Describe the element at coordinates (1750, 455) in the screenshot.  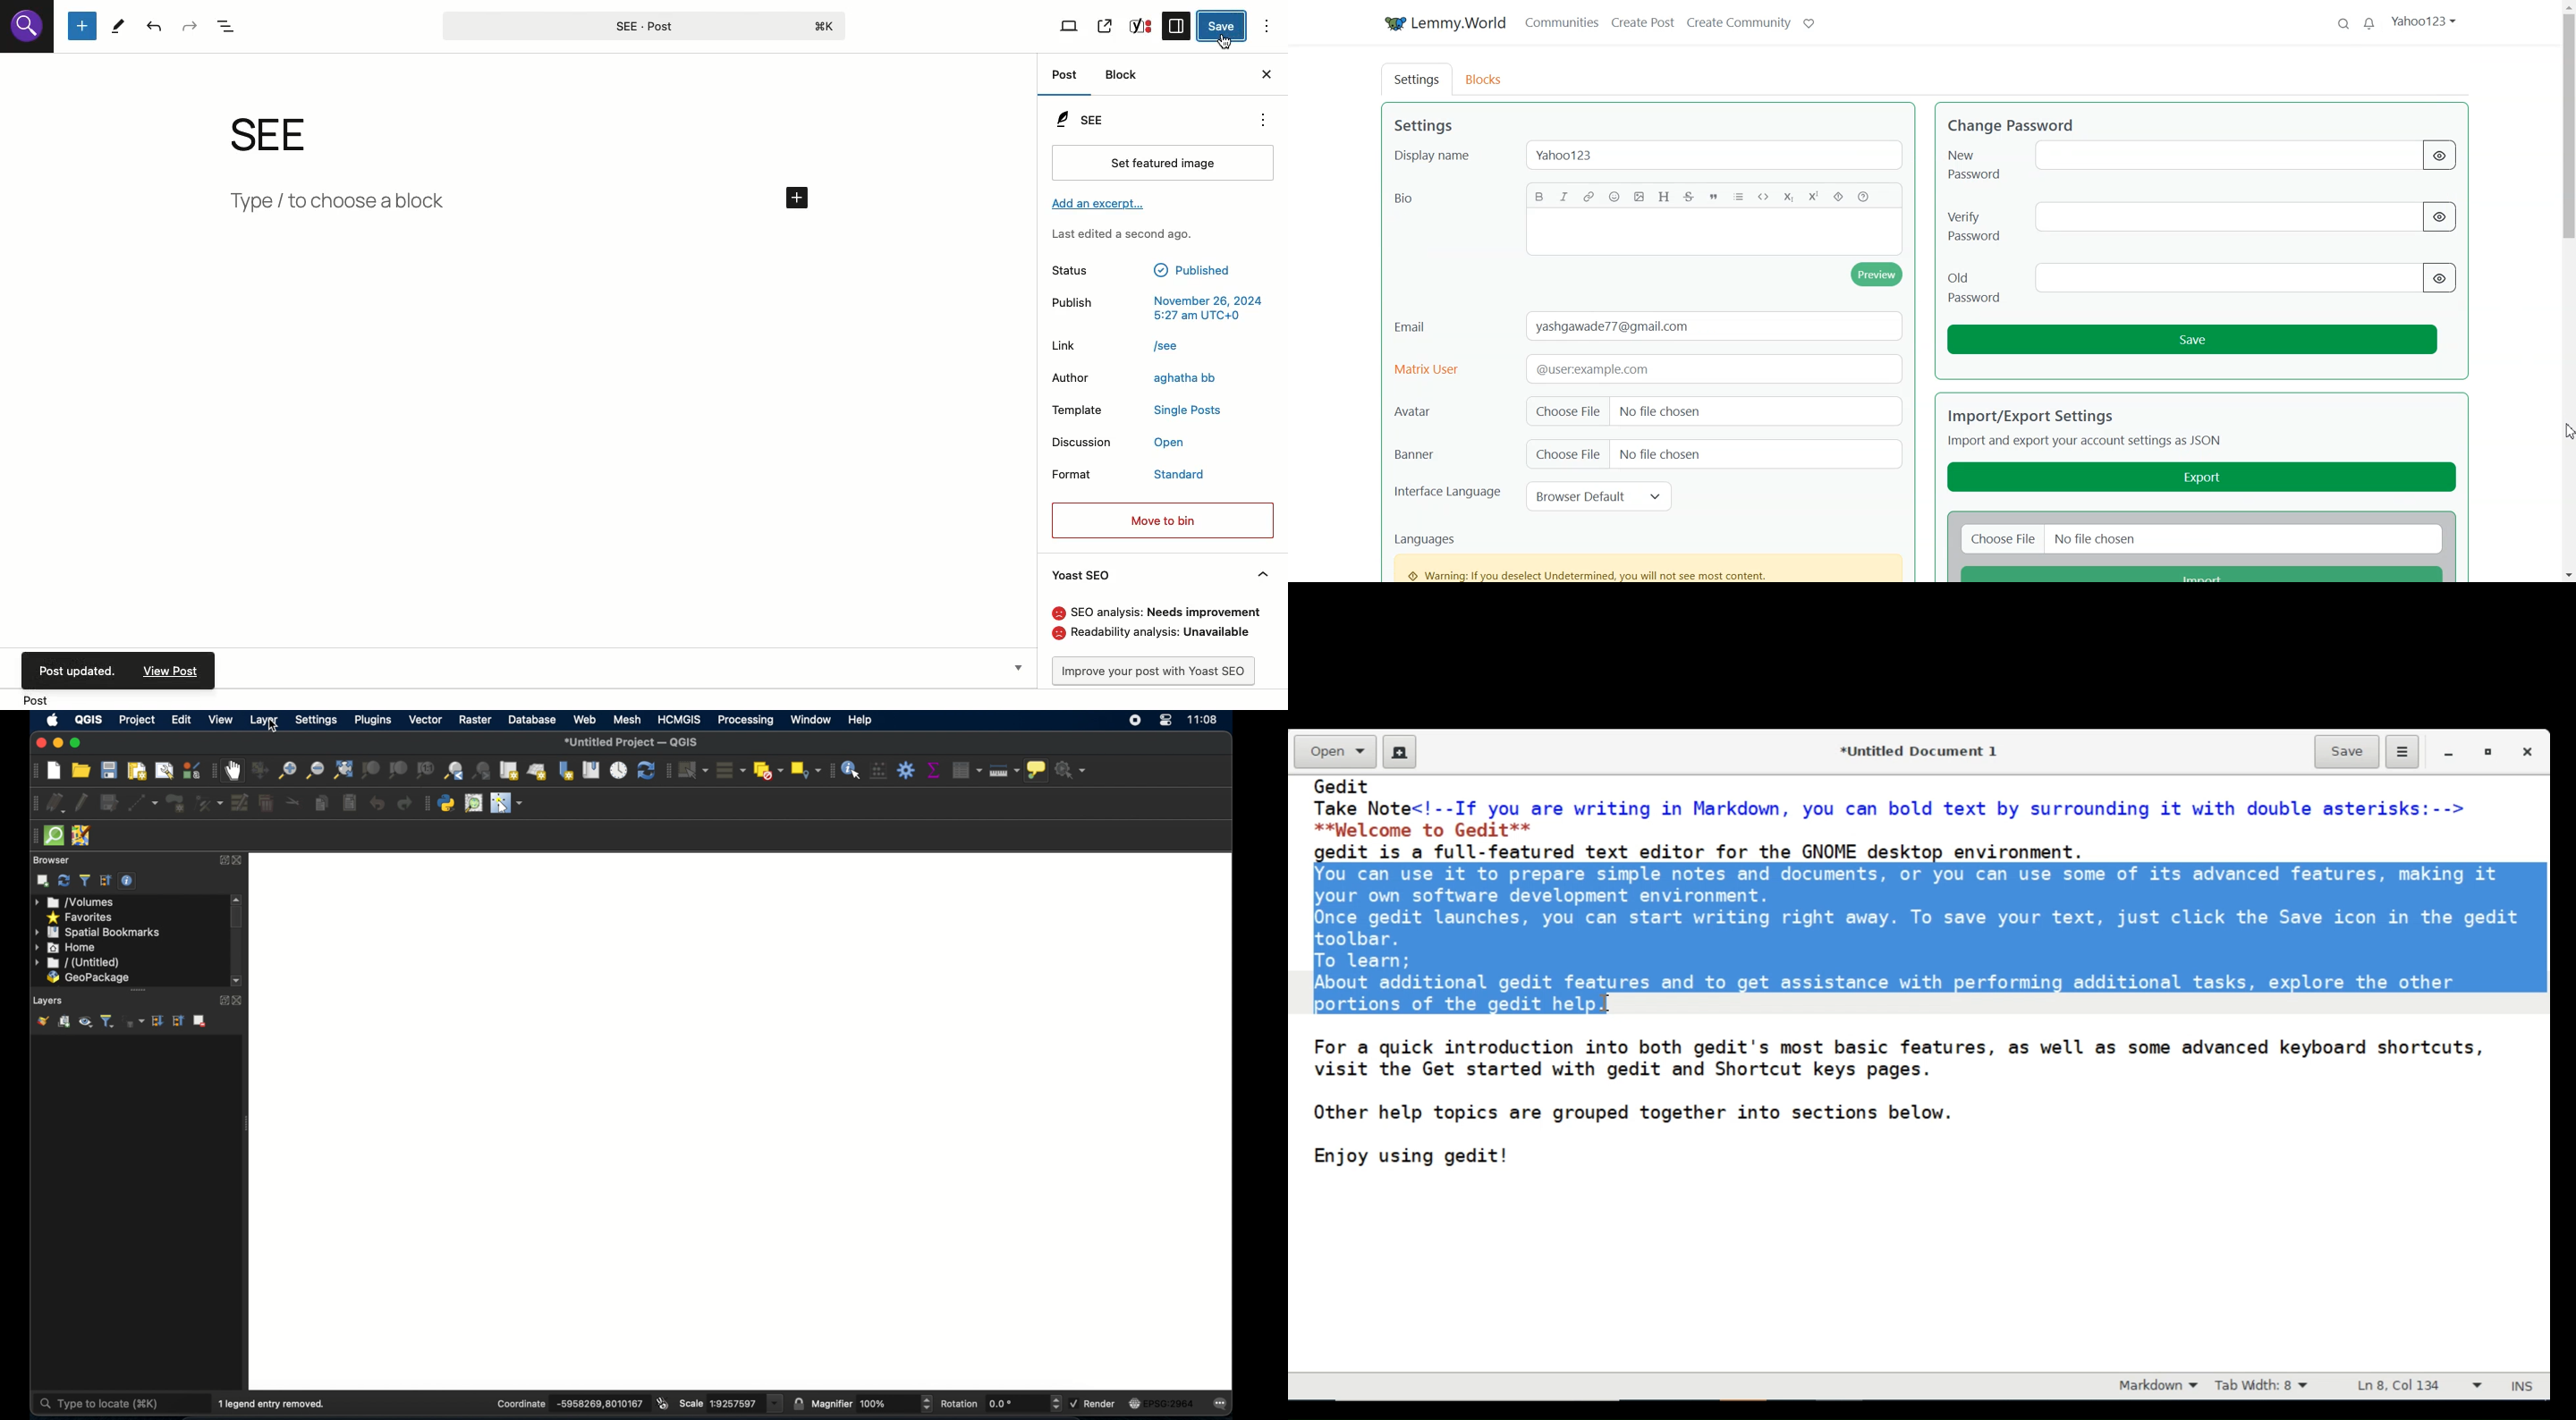
I see `no file chosen` at that location.